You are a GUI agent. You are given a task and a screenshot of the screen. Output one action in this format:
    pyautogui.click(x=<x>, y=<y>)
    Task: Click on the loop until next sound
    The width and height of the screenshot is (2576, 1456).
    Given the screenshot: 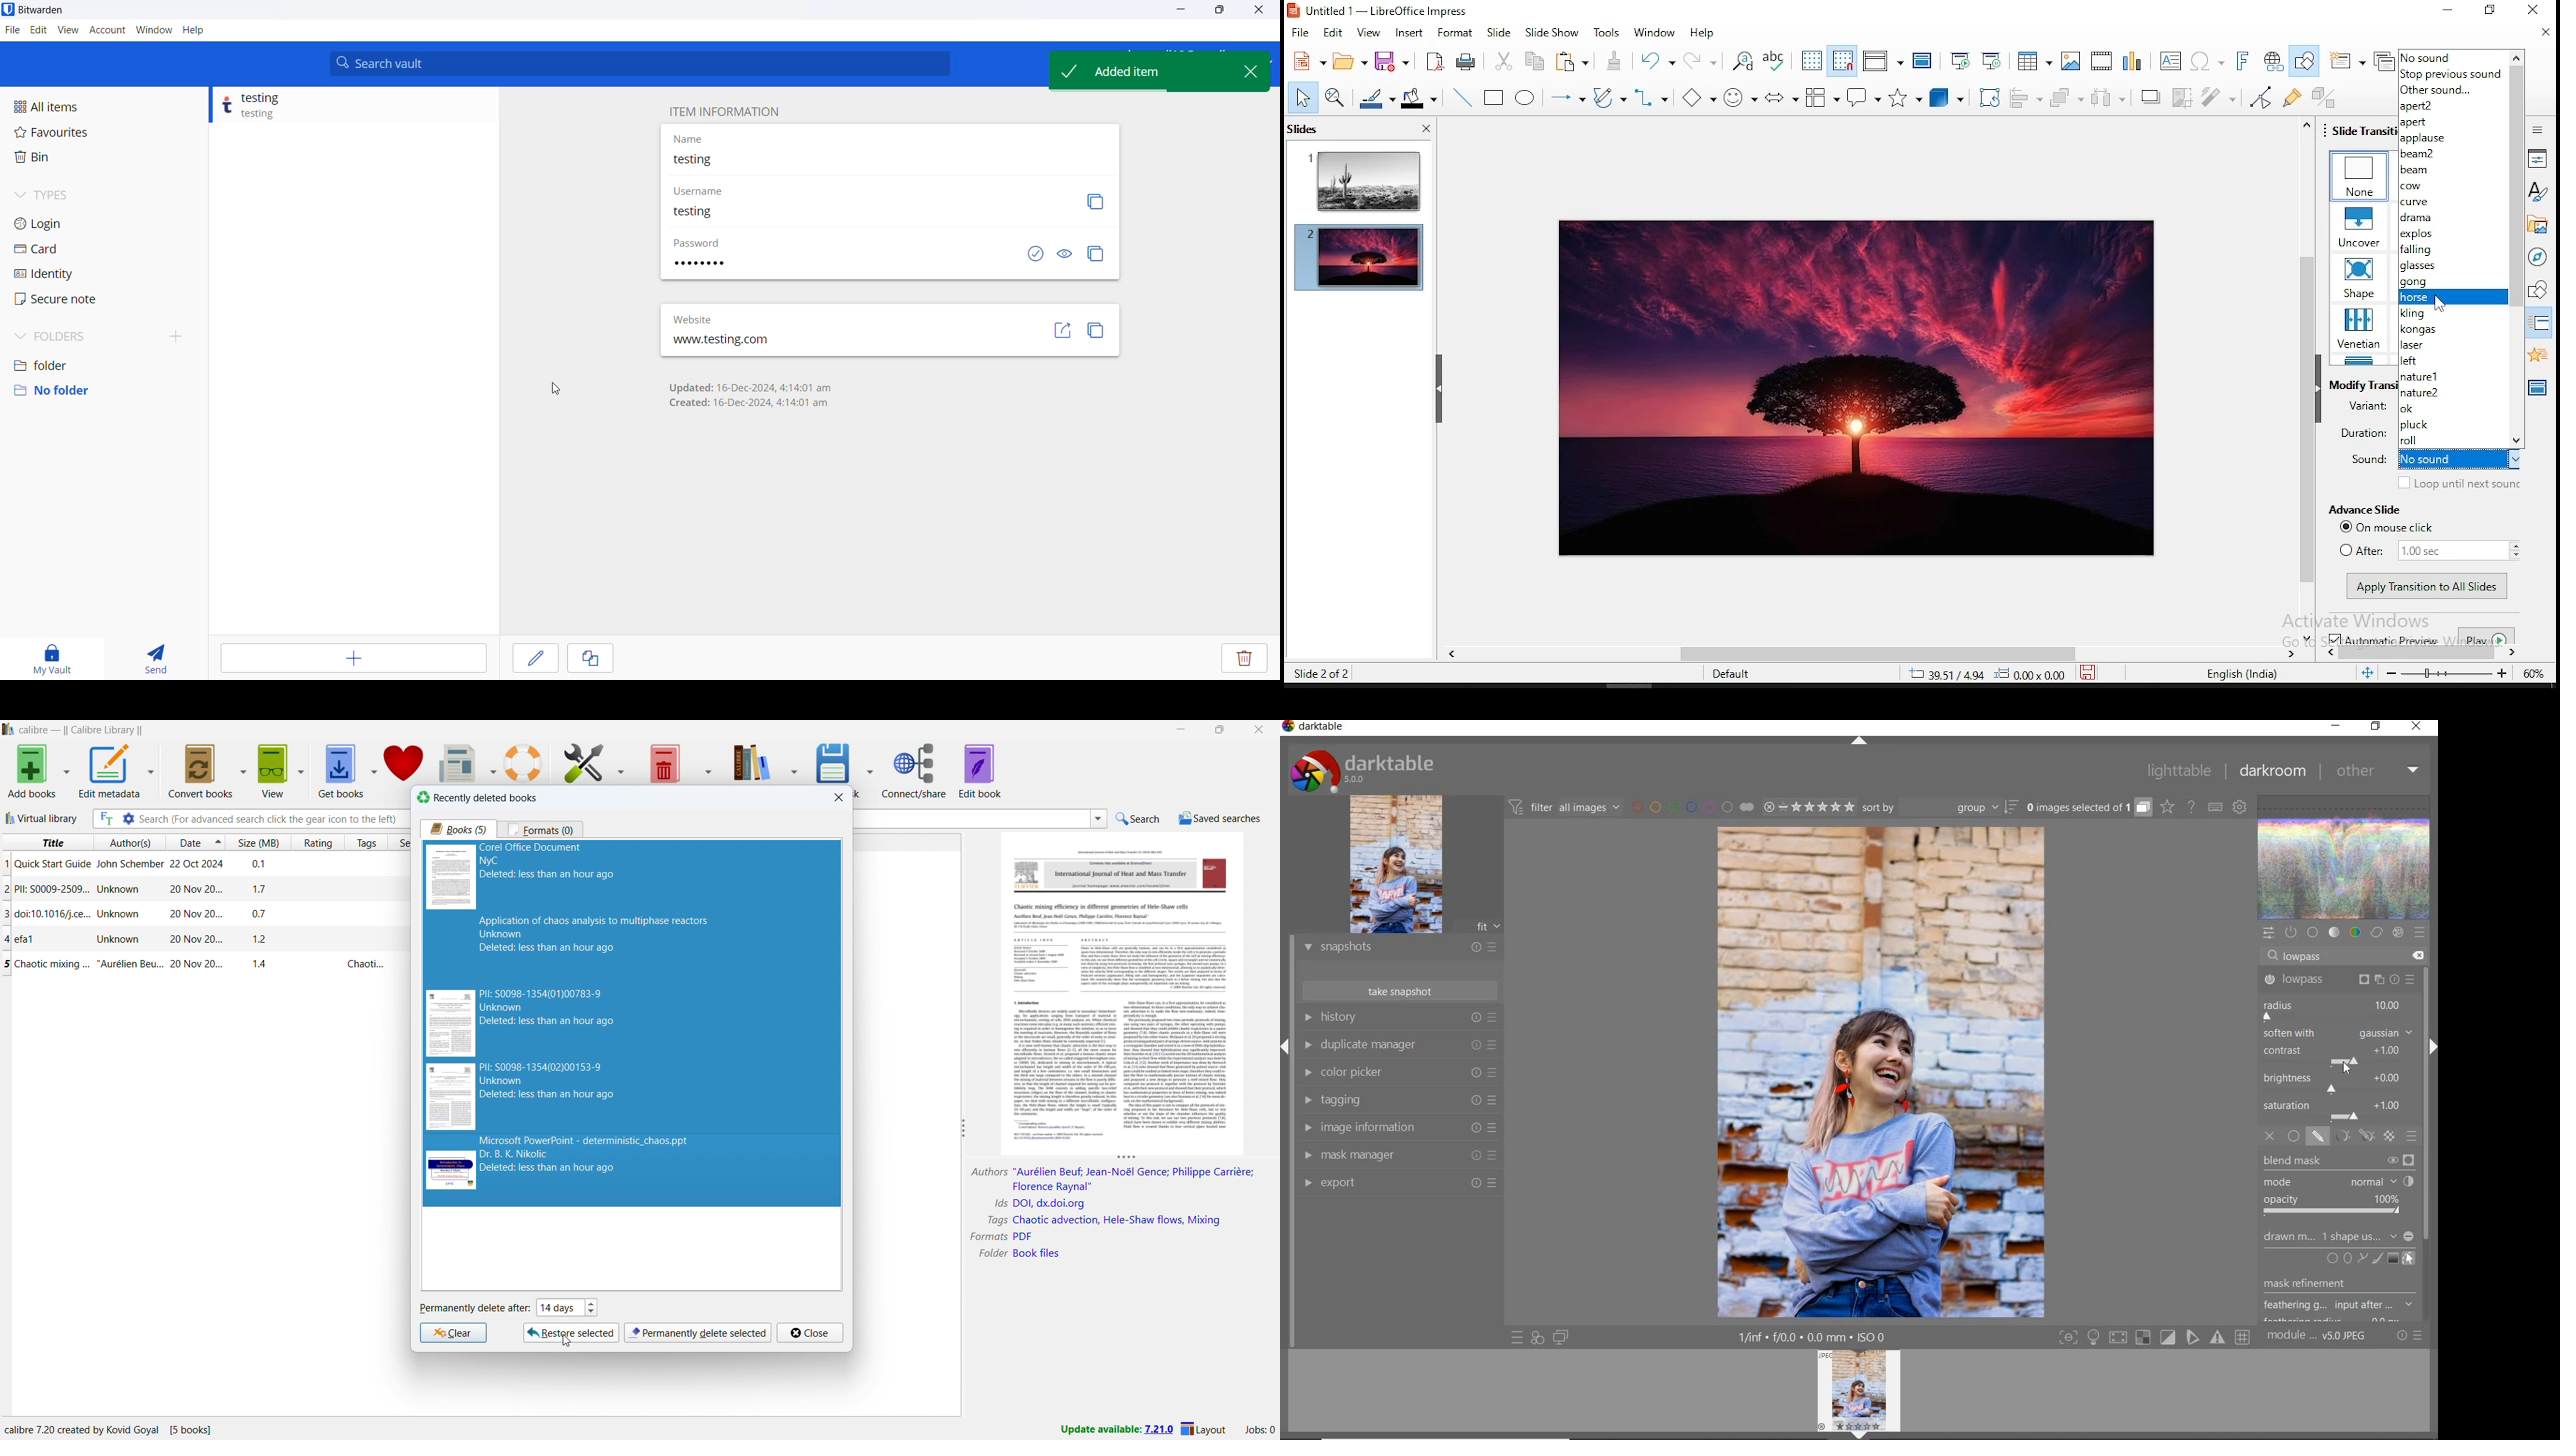 What is the action you would take?
    pyautogui.click(x=2459, y=483)
    